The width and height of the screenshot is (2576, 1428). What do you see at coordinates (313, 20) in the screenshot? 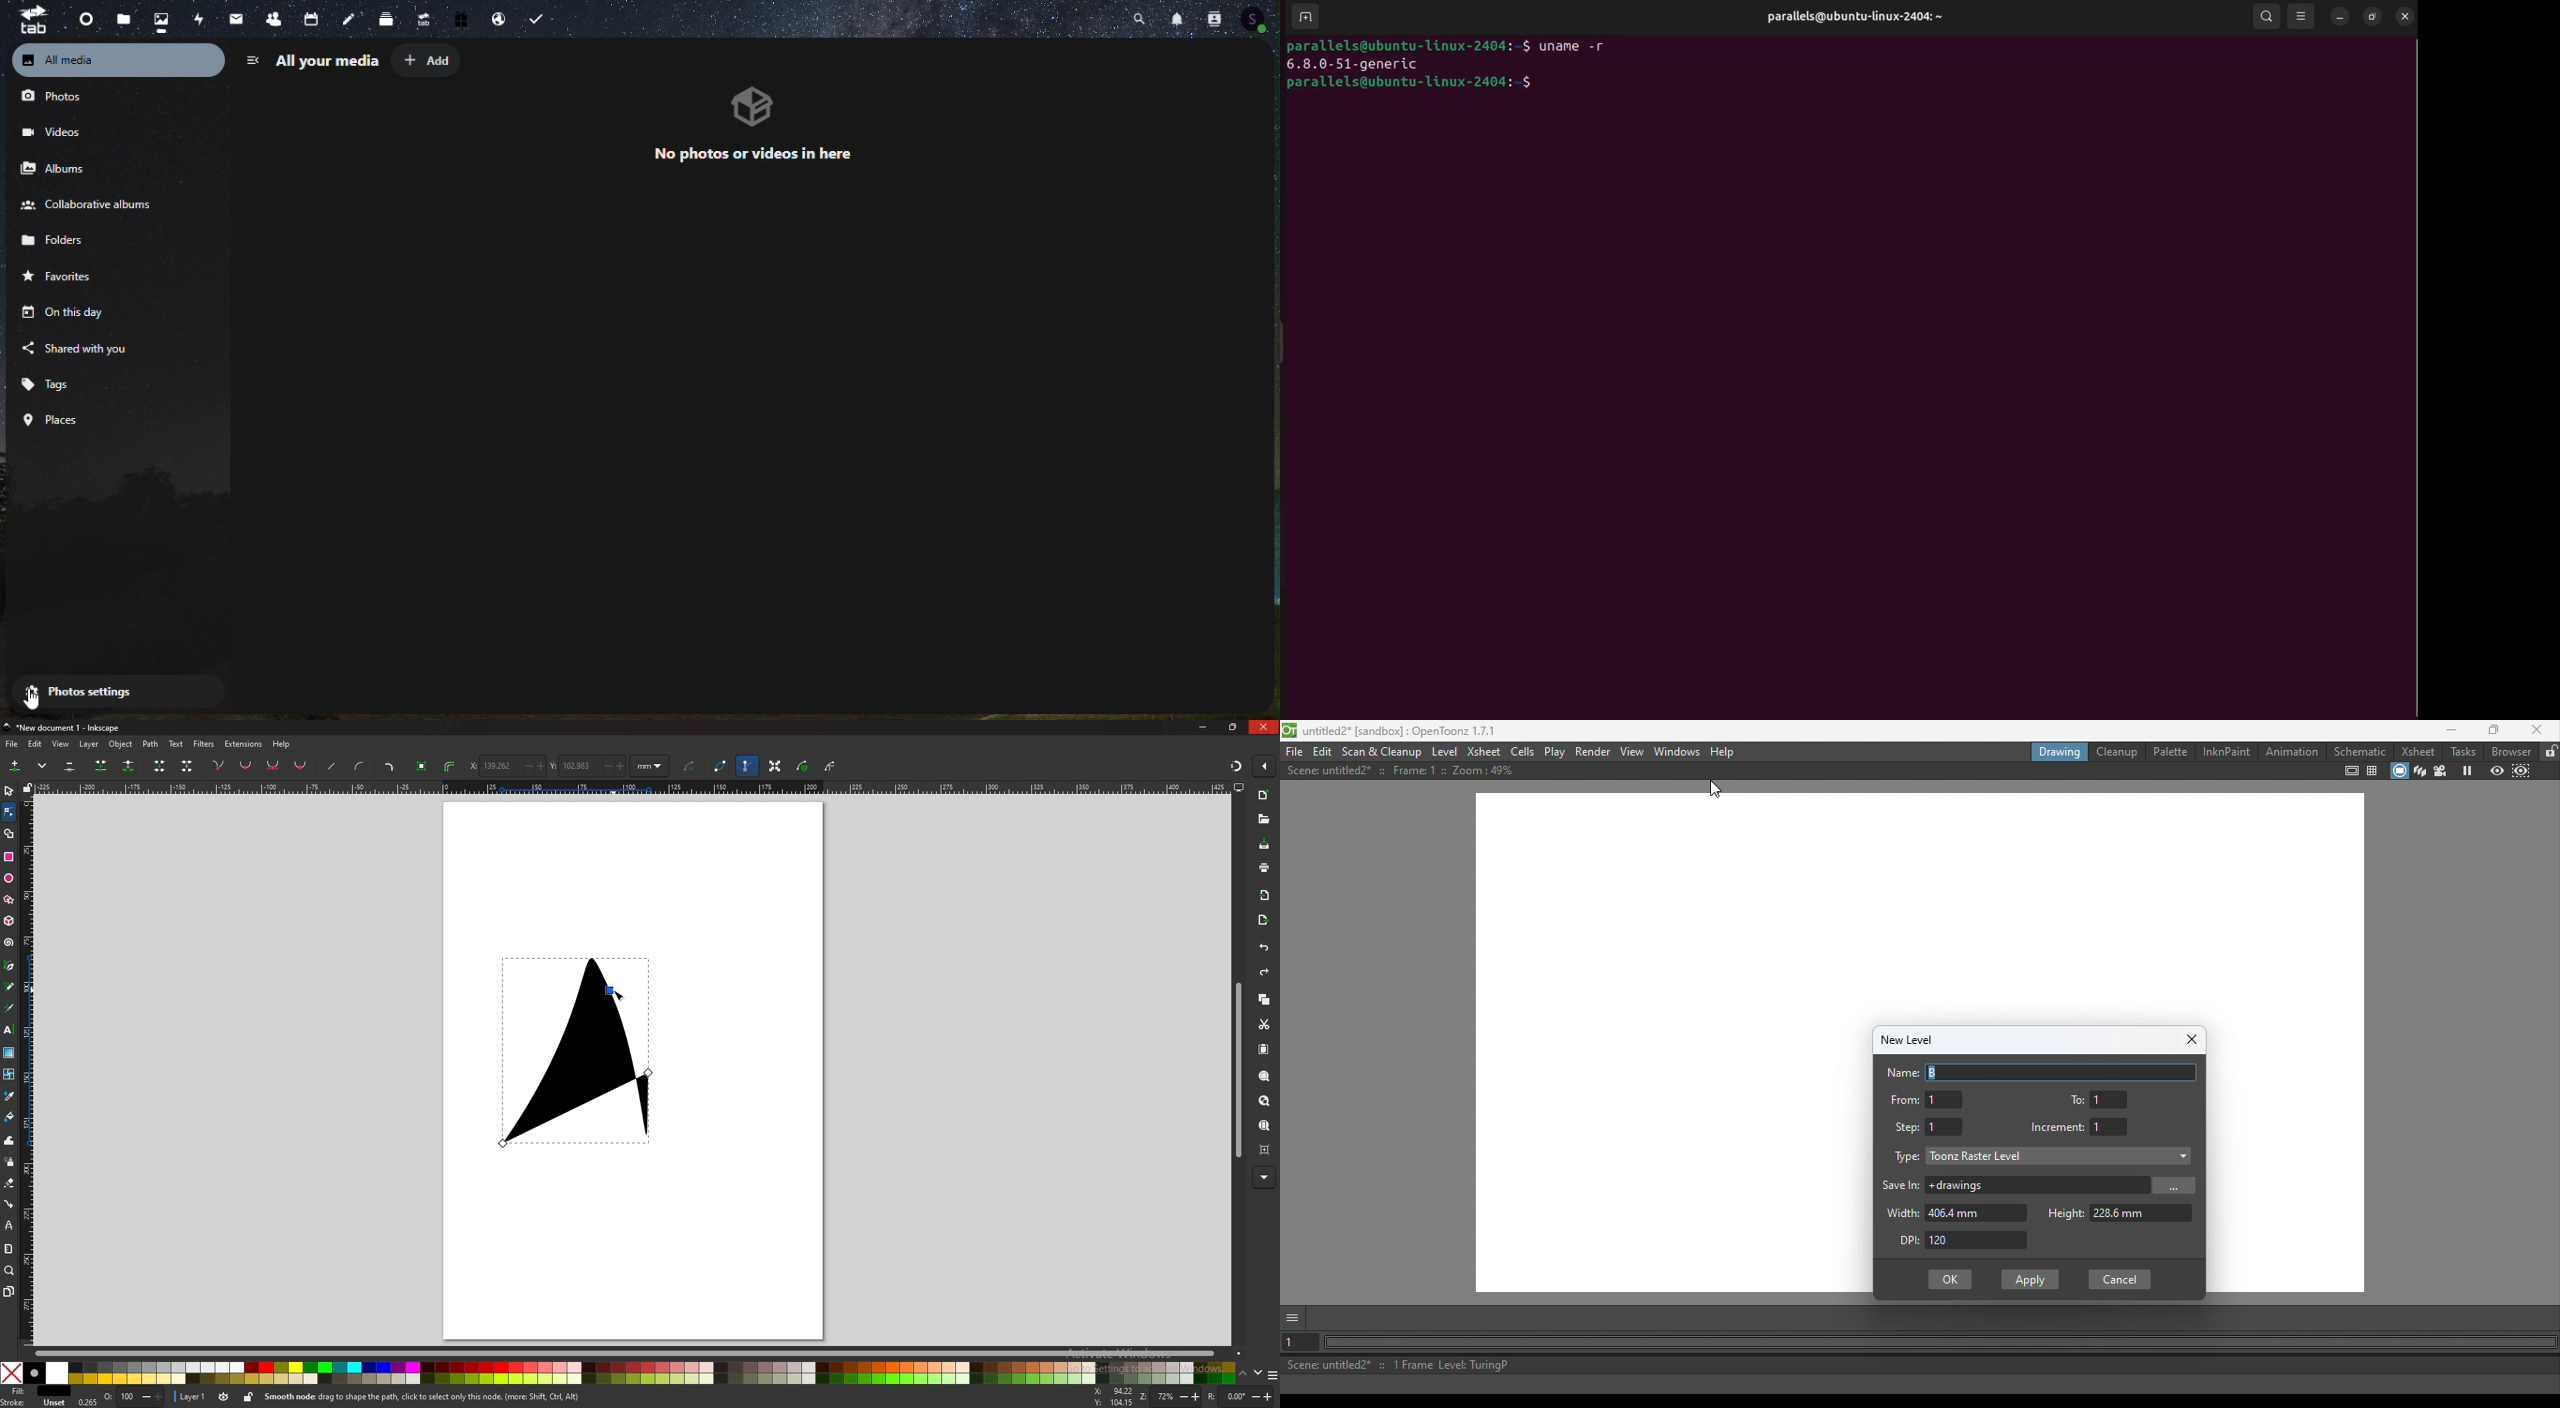
I see `calendar` at bounding box center [313, 20].